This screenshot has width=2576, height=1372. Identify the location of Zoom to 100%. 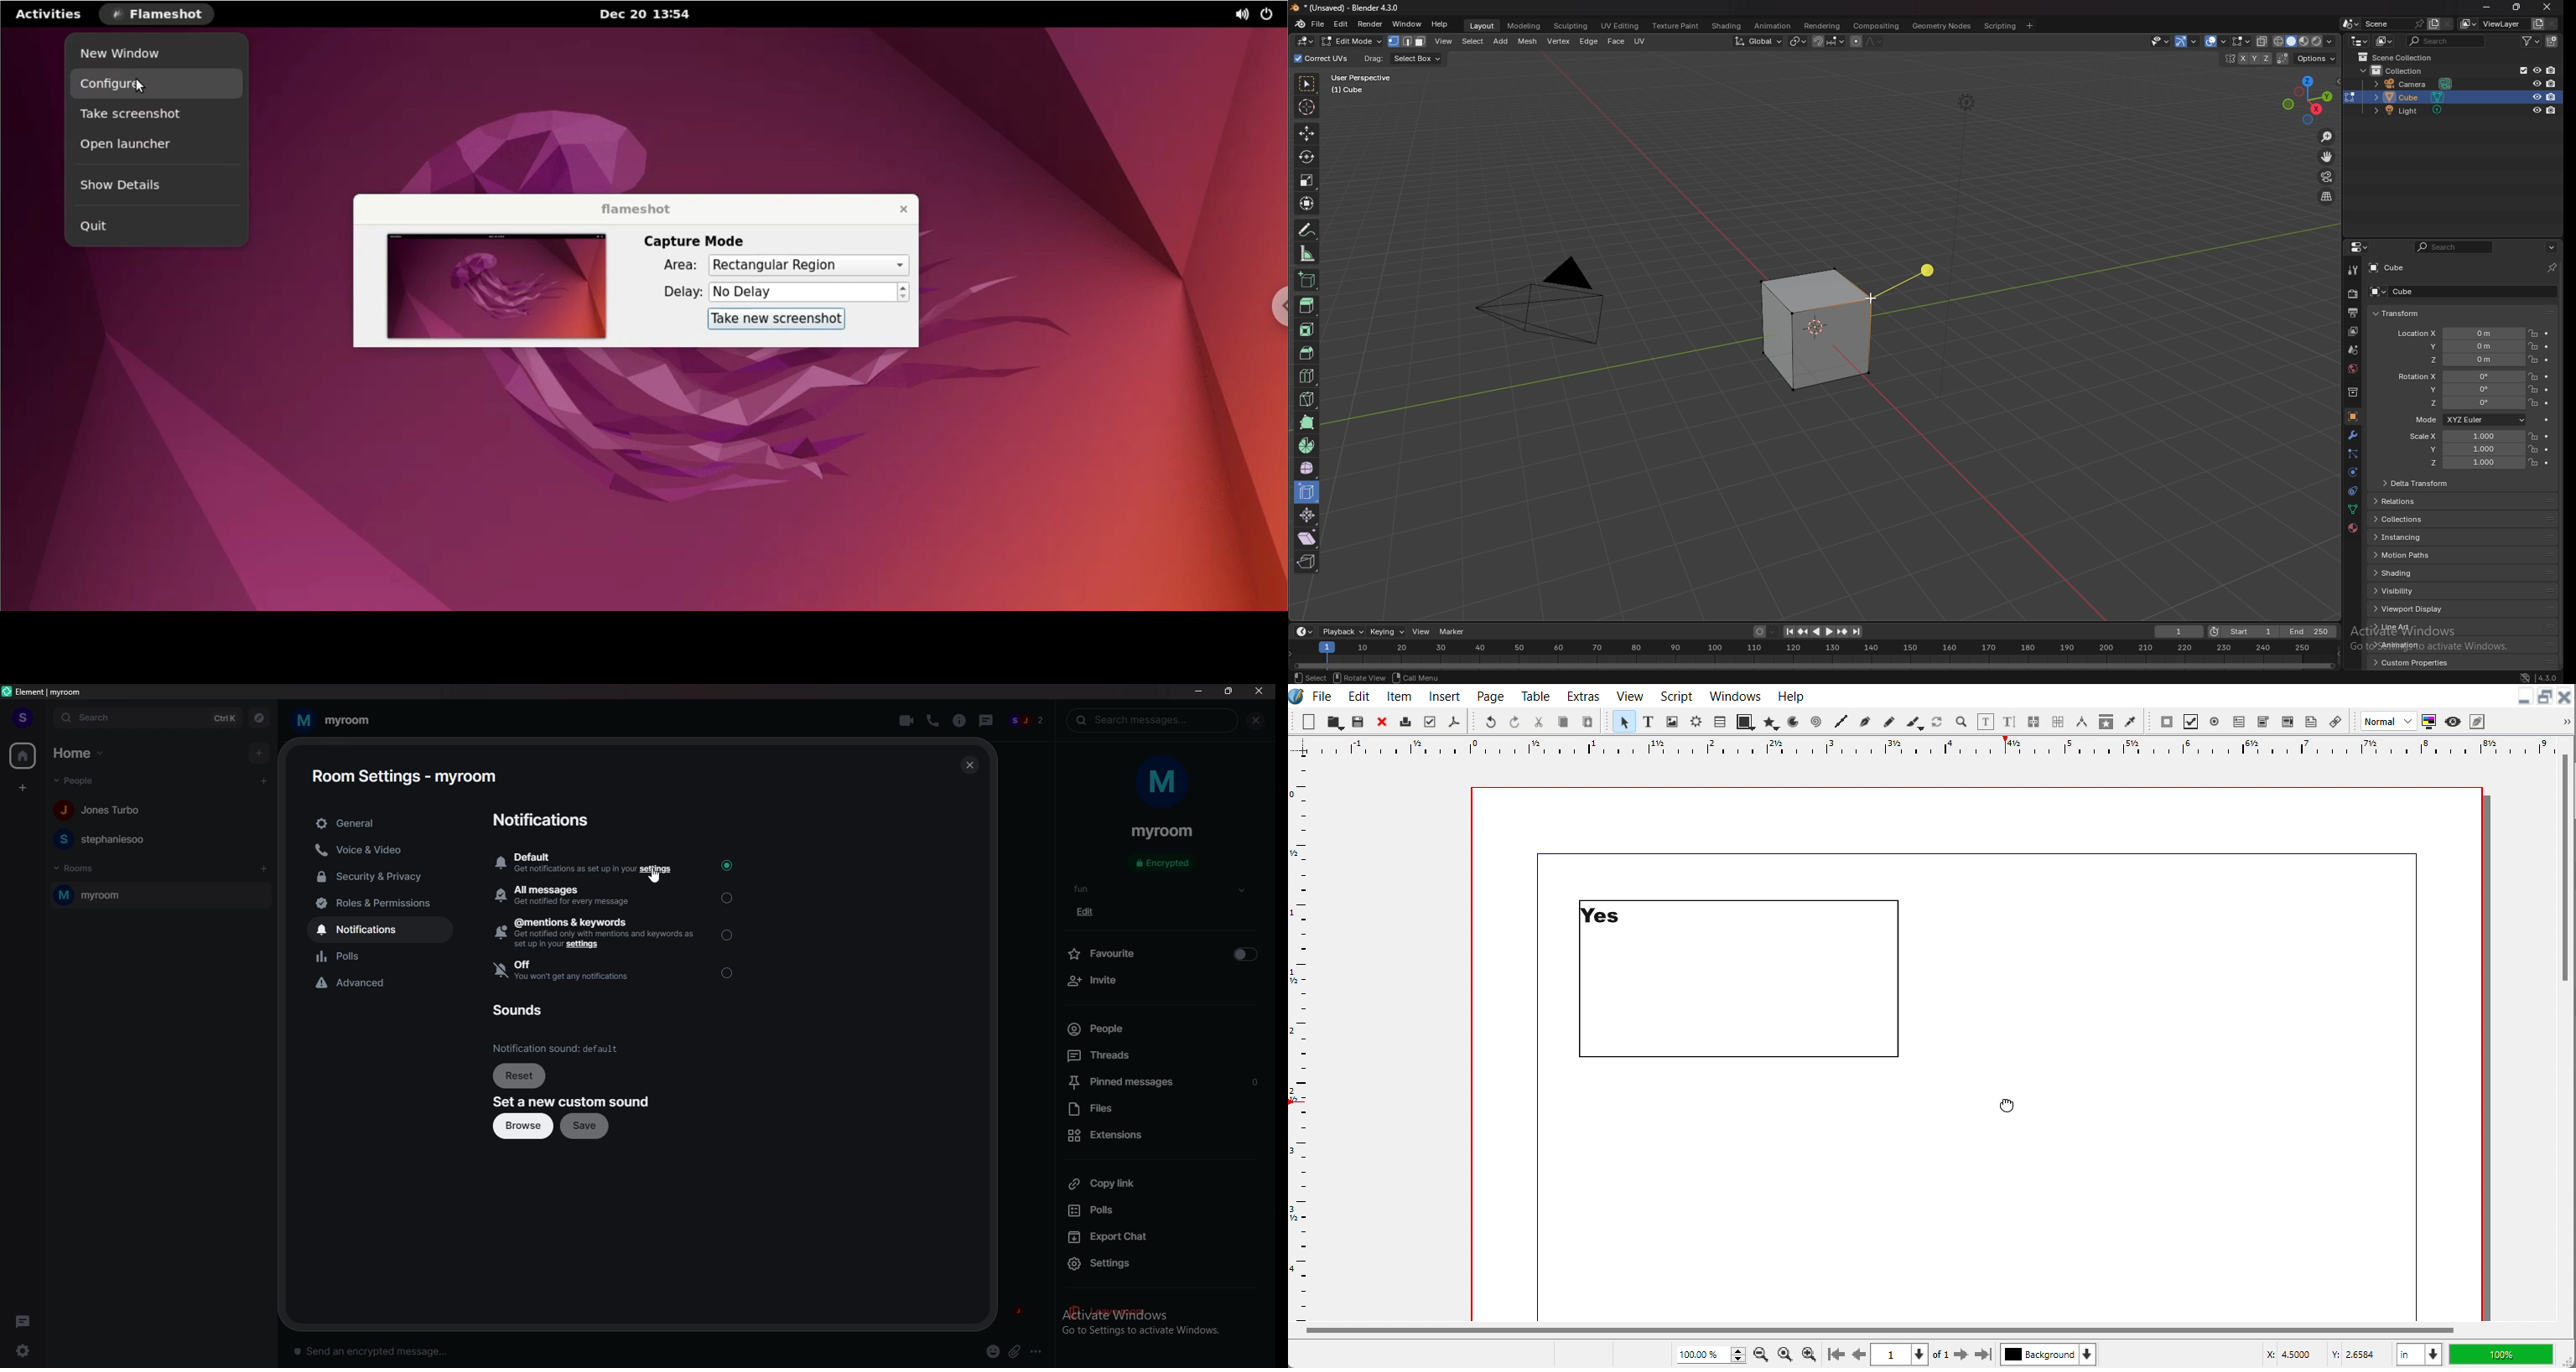
(1786, 1353).